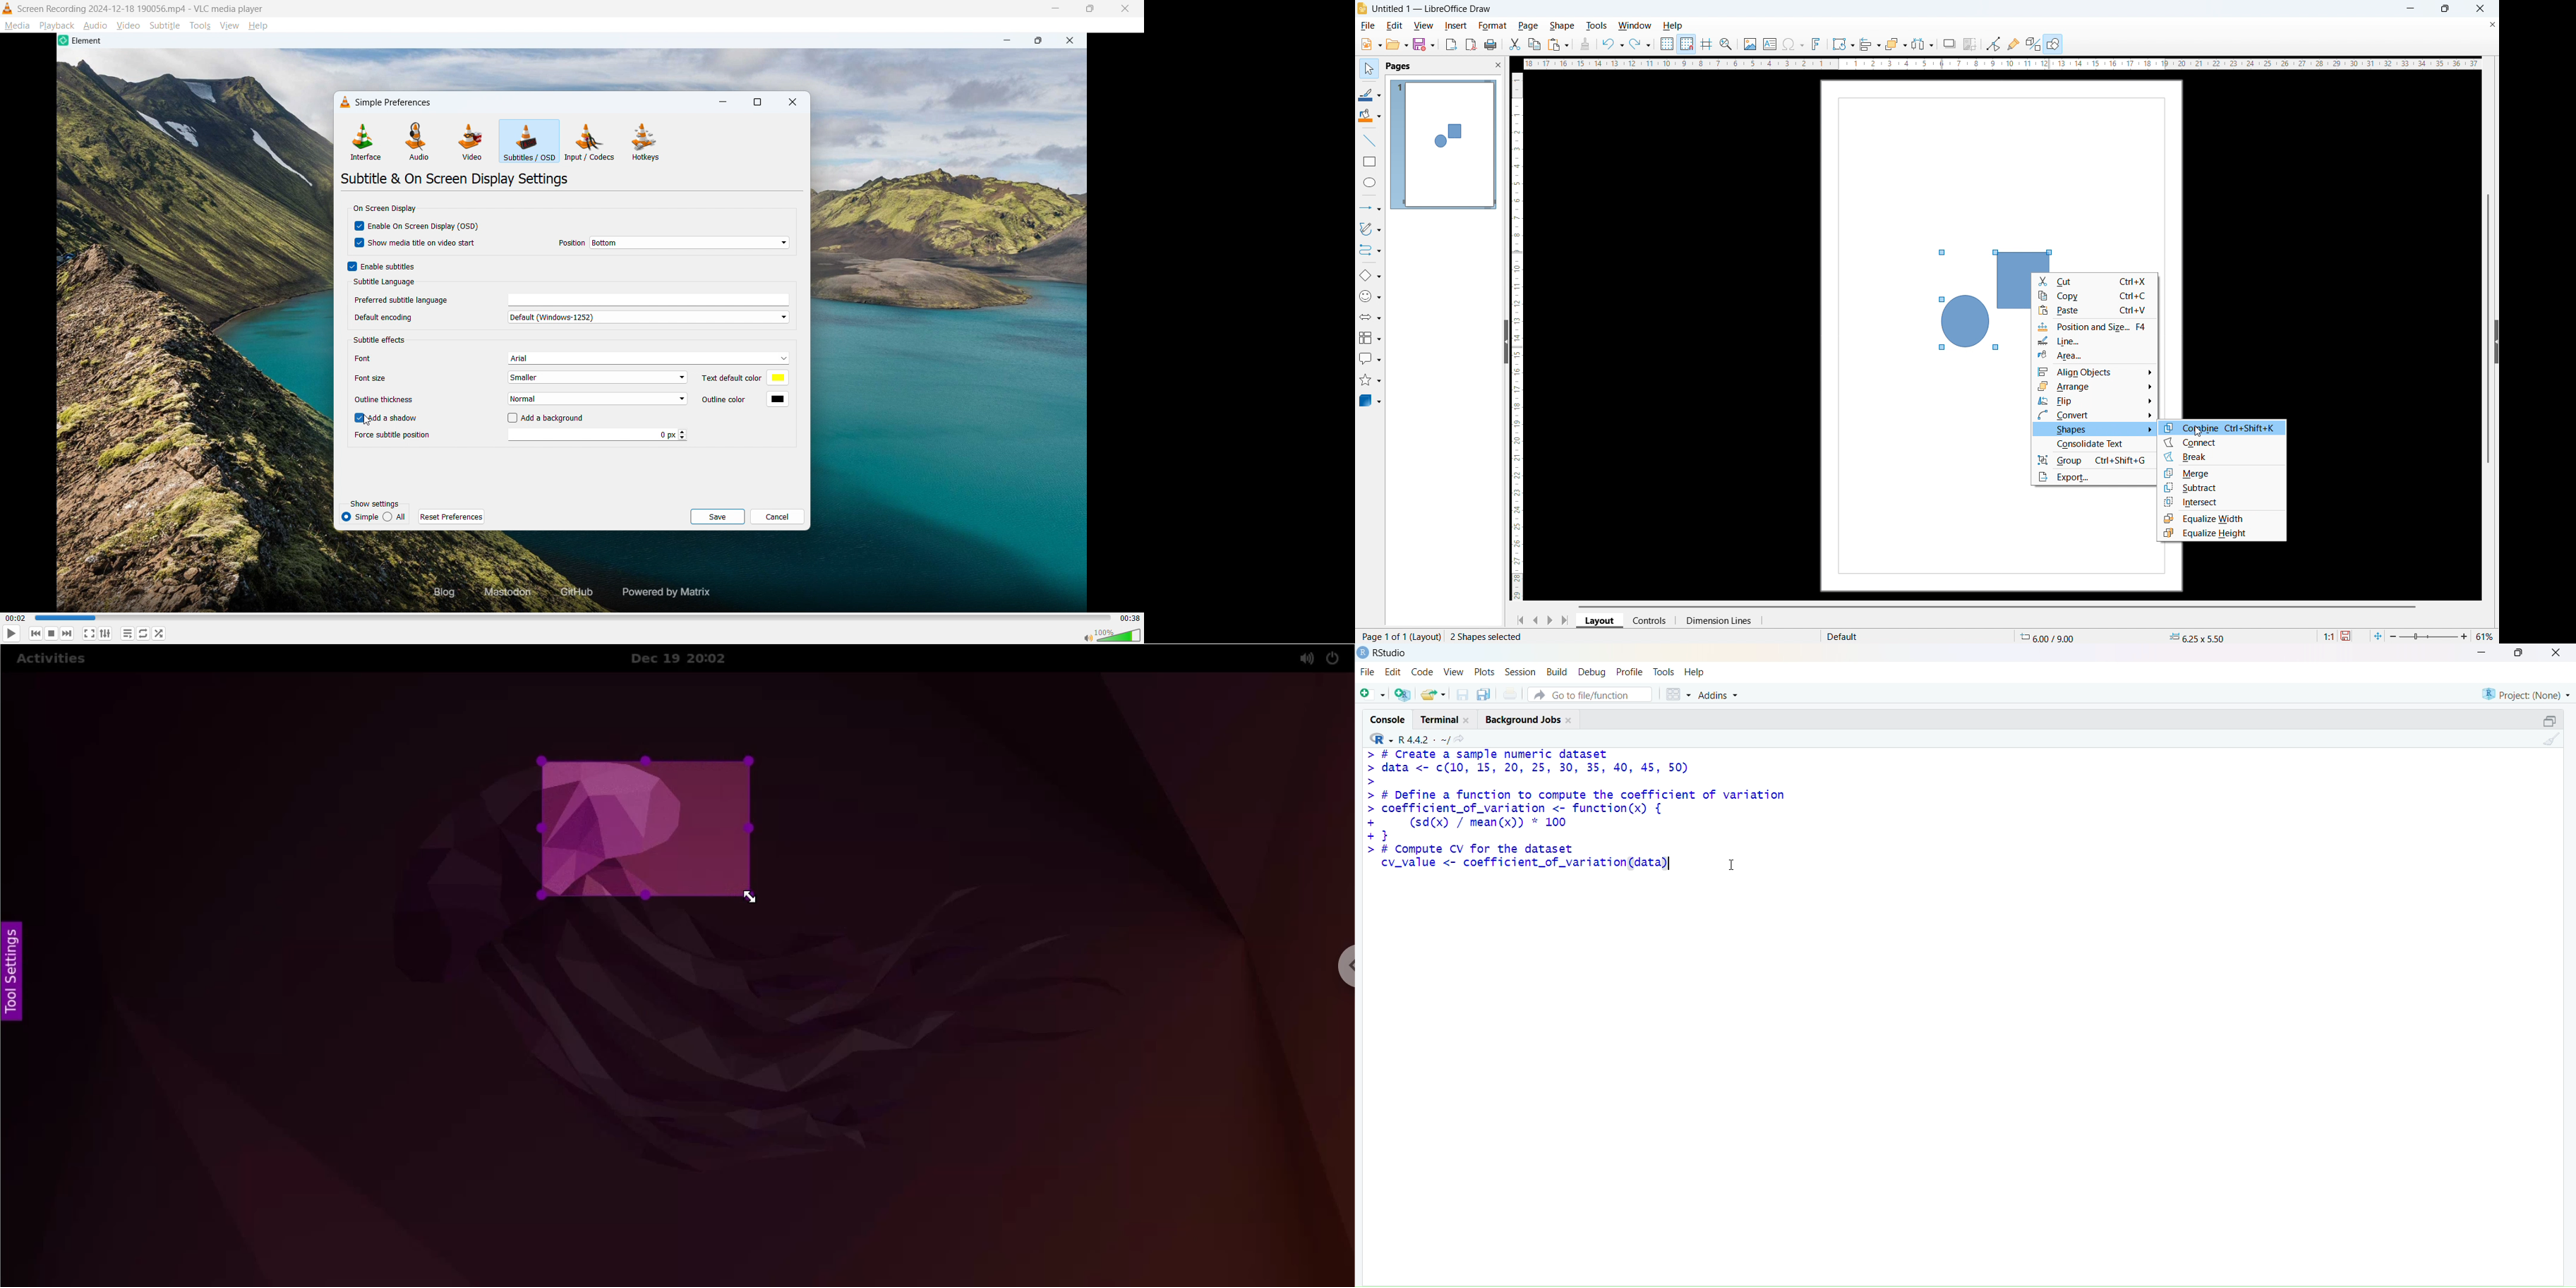  Describe the element at coordinates (745, 398) in the screenshot. I see `Set text outline colour` at that location.